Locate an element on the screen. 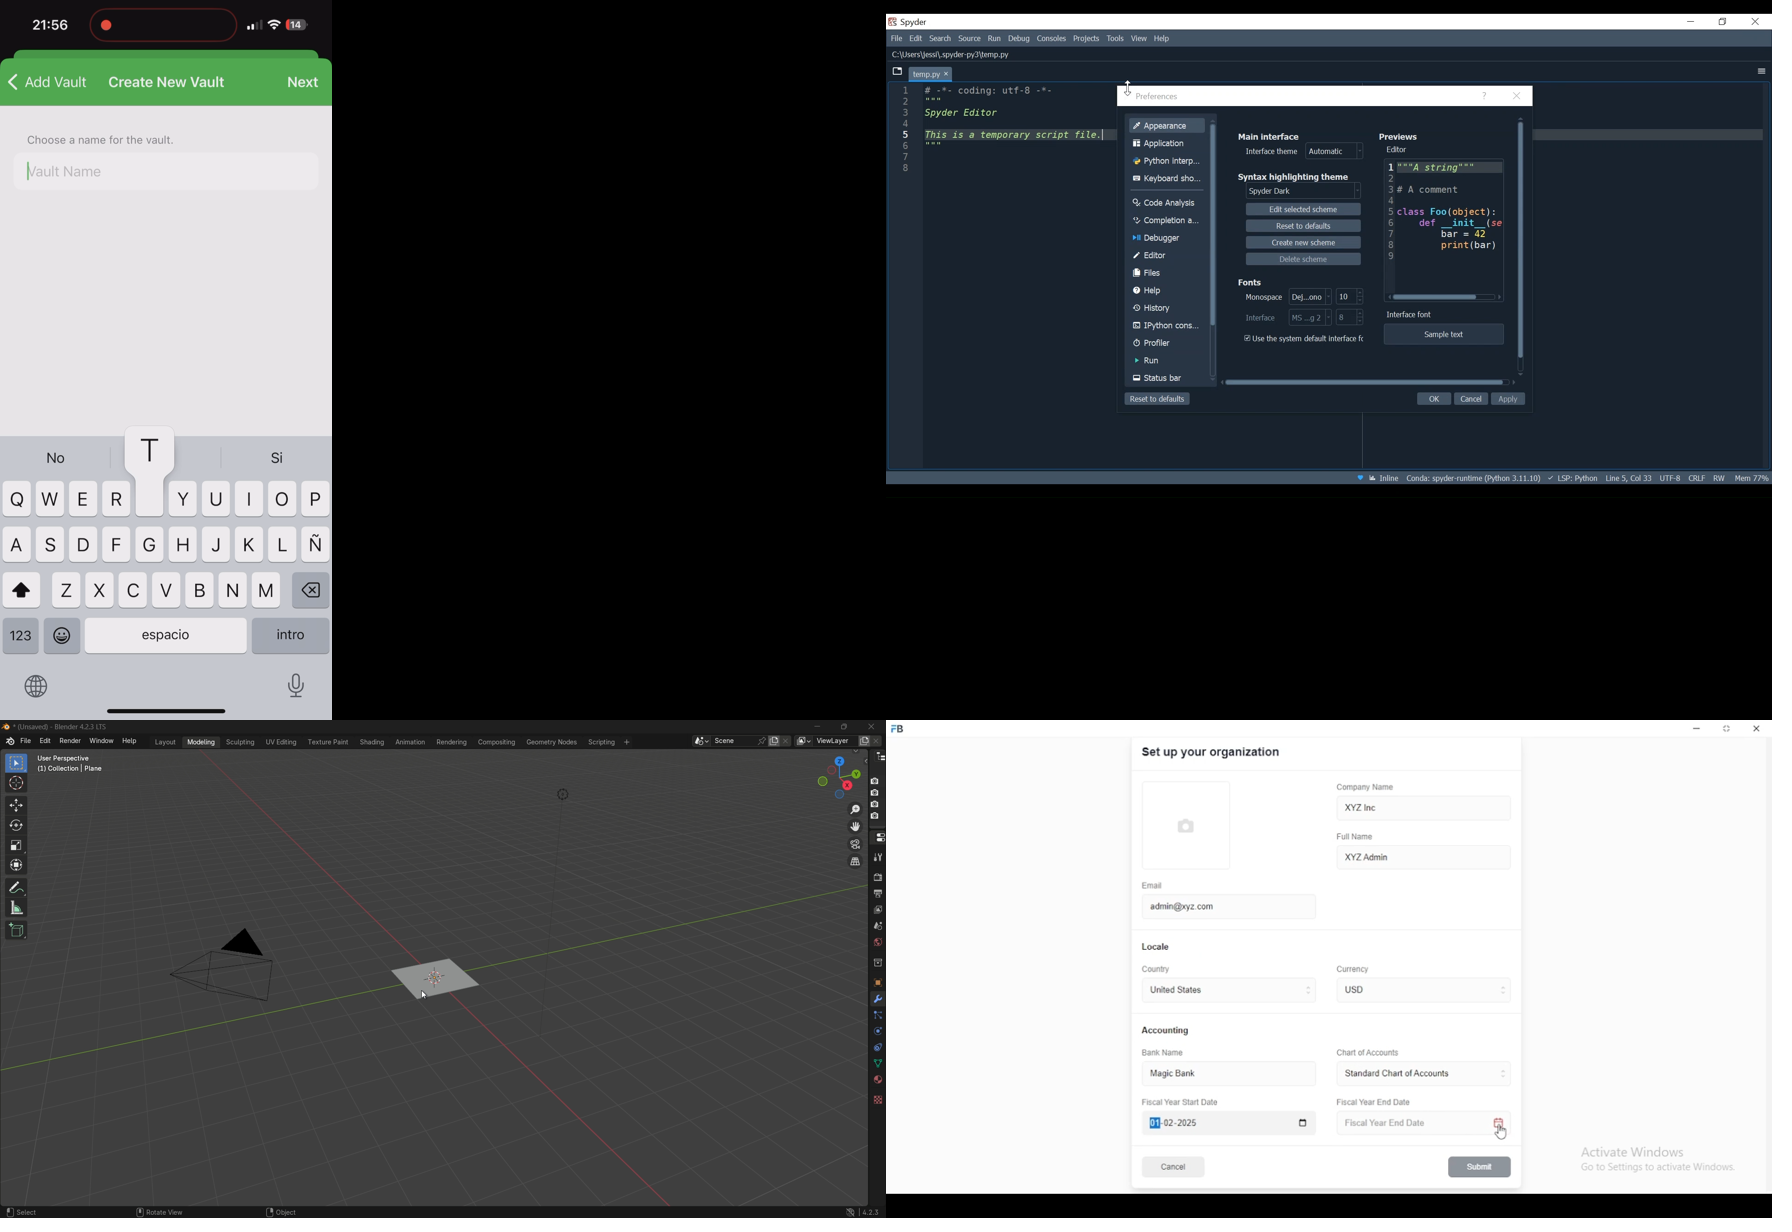  Help is located at coordinates (1486, 96).